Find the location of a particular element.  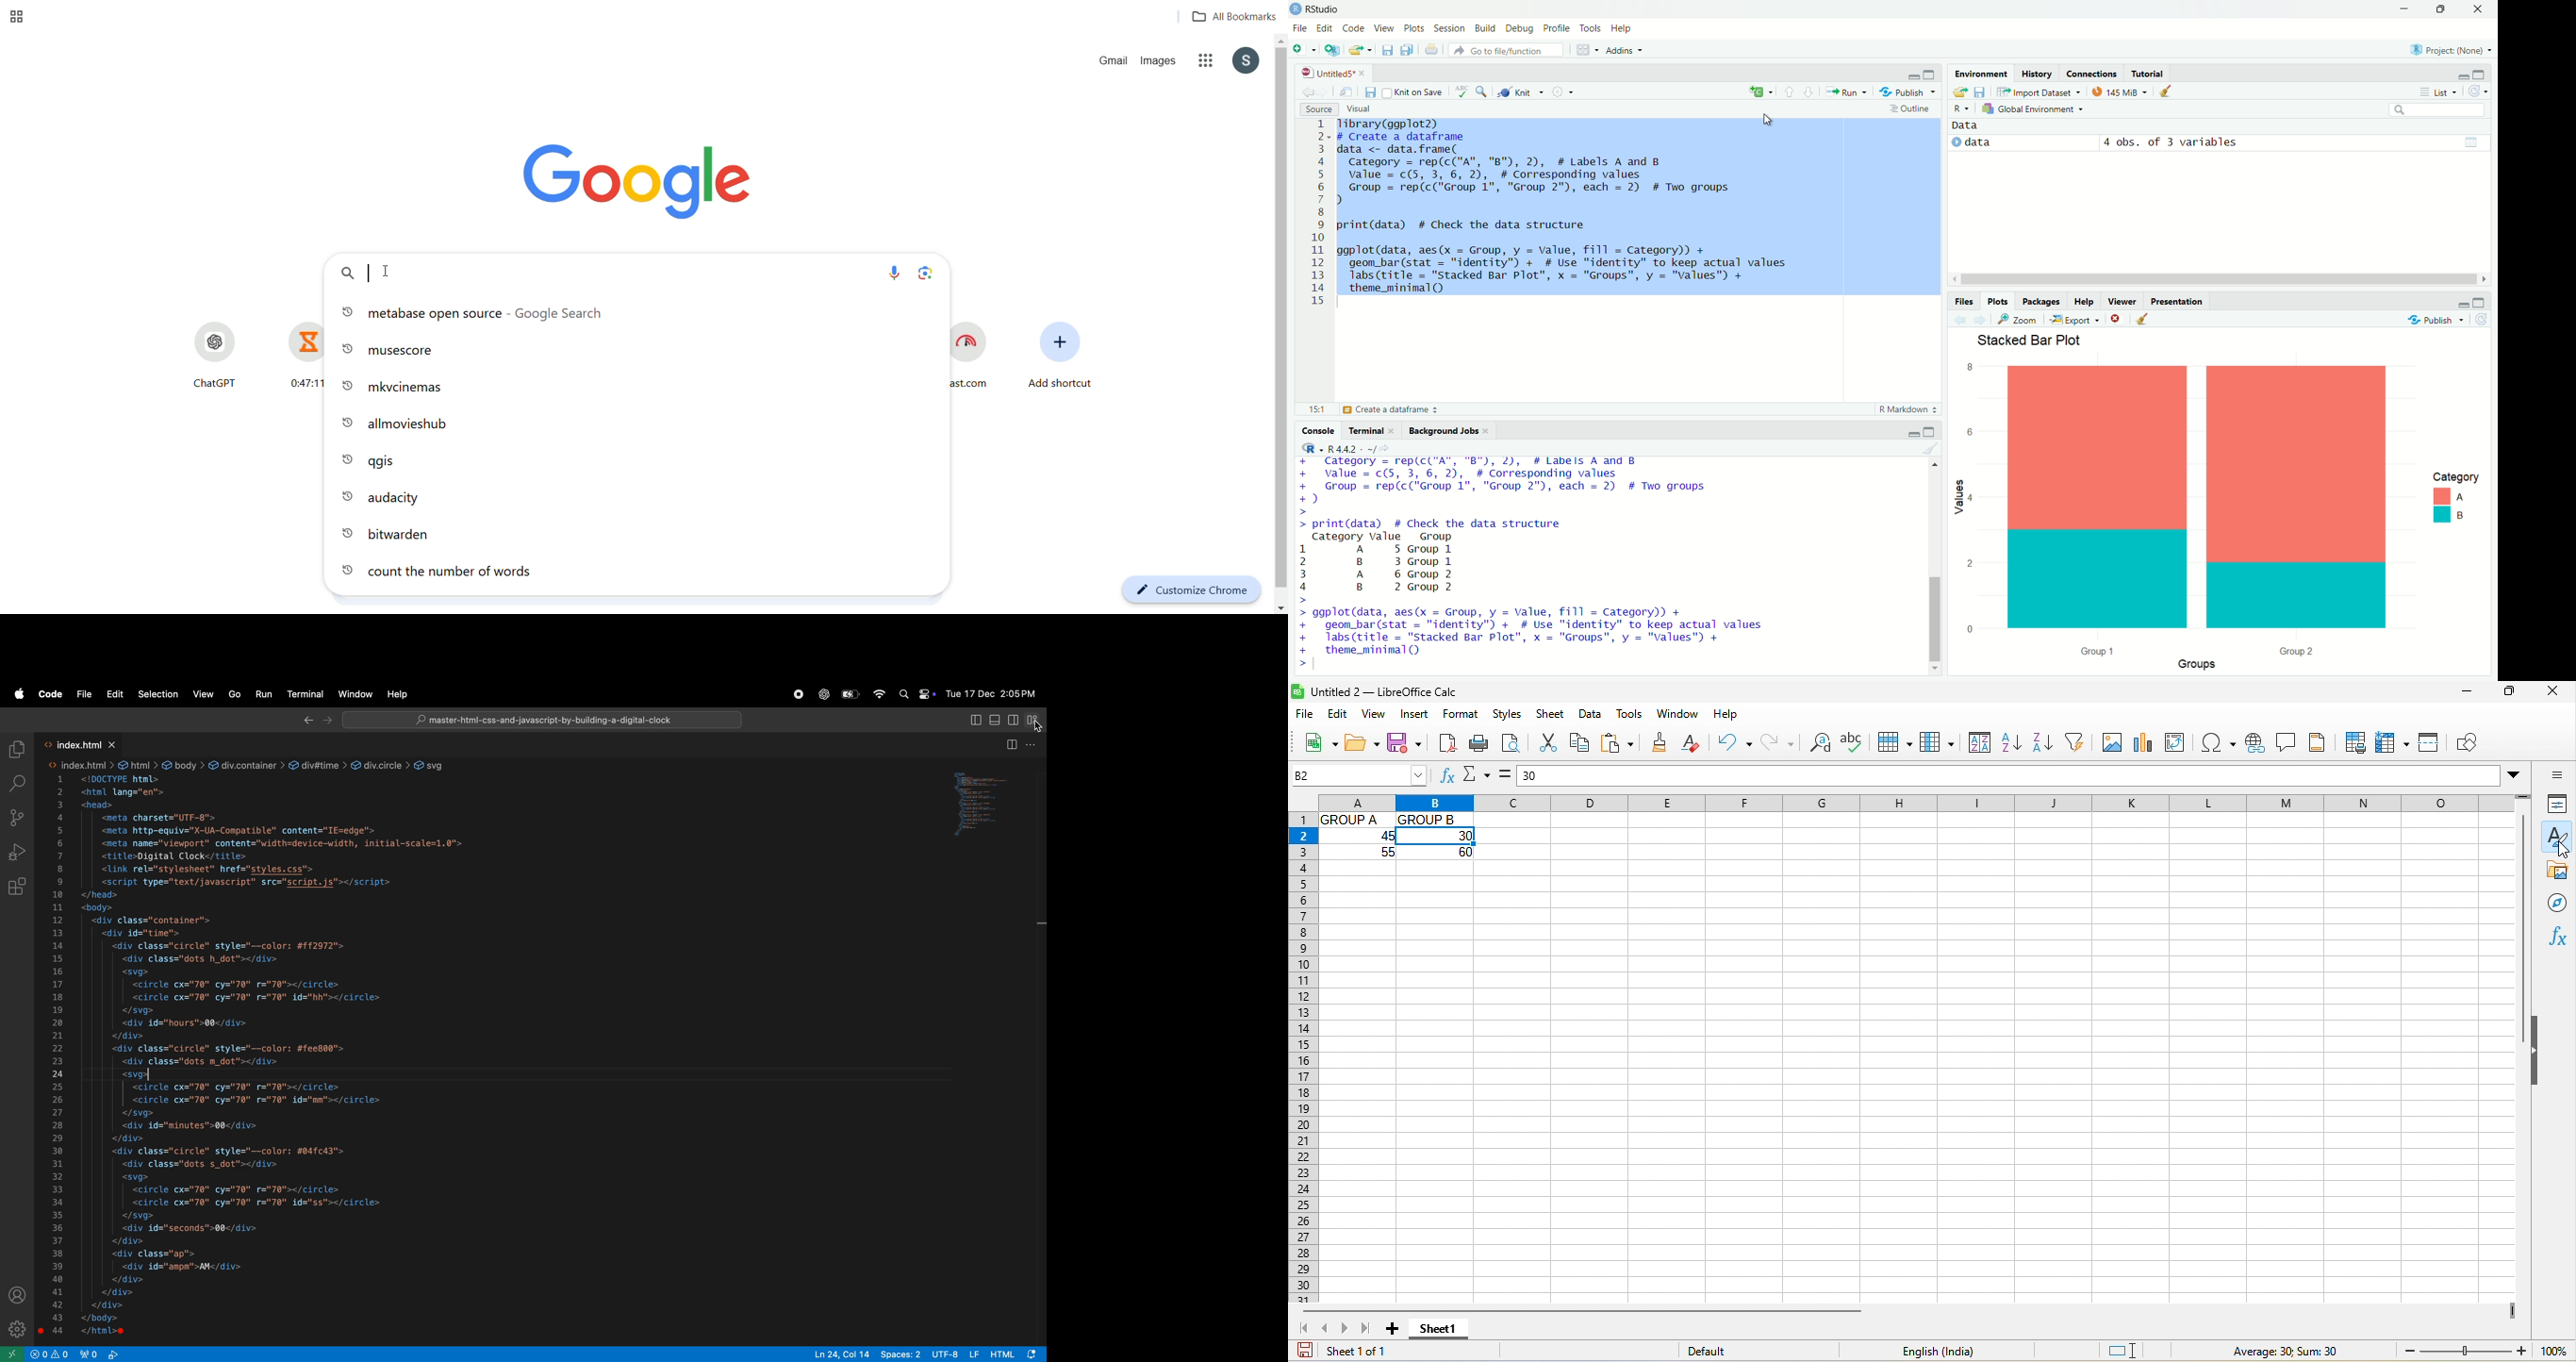

Untitled5* is located at coordinates (1331, 71).